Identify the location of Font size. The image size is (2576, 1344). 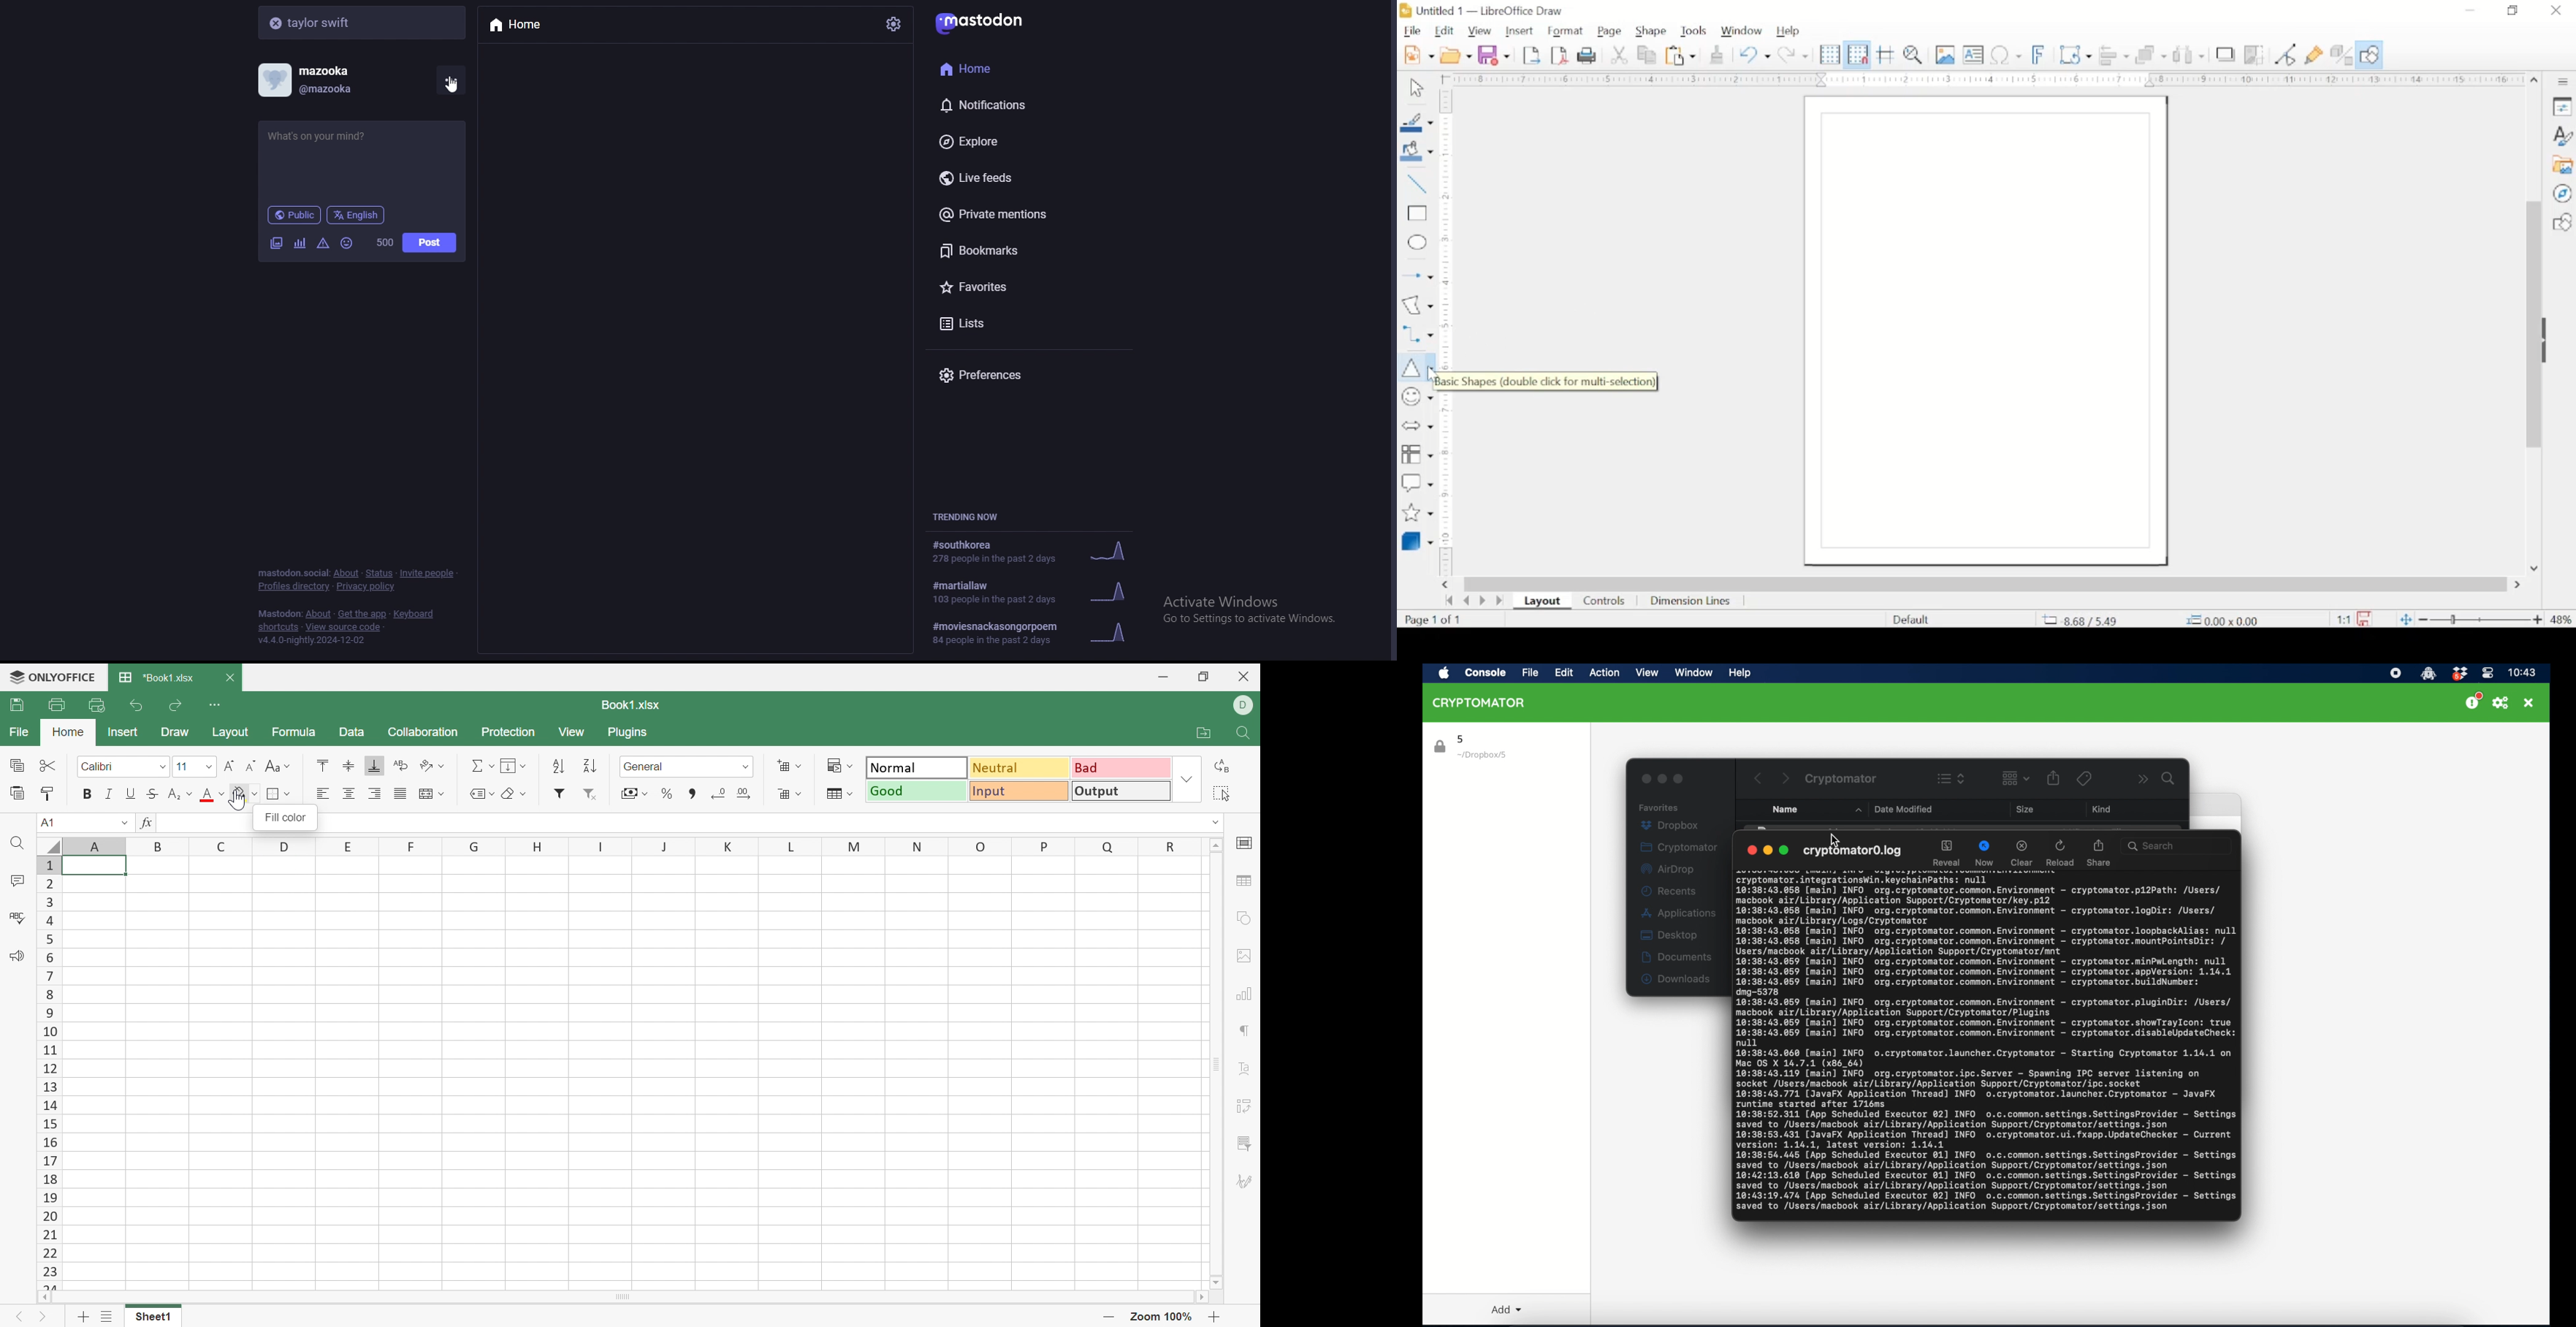
(194, 764).